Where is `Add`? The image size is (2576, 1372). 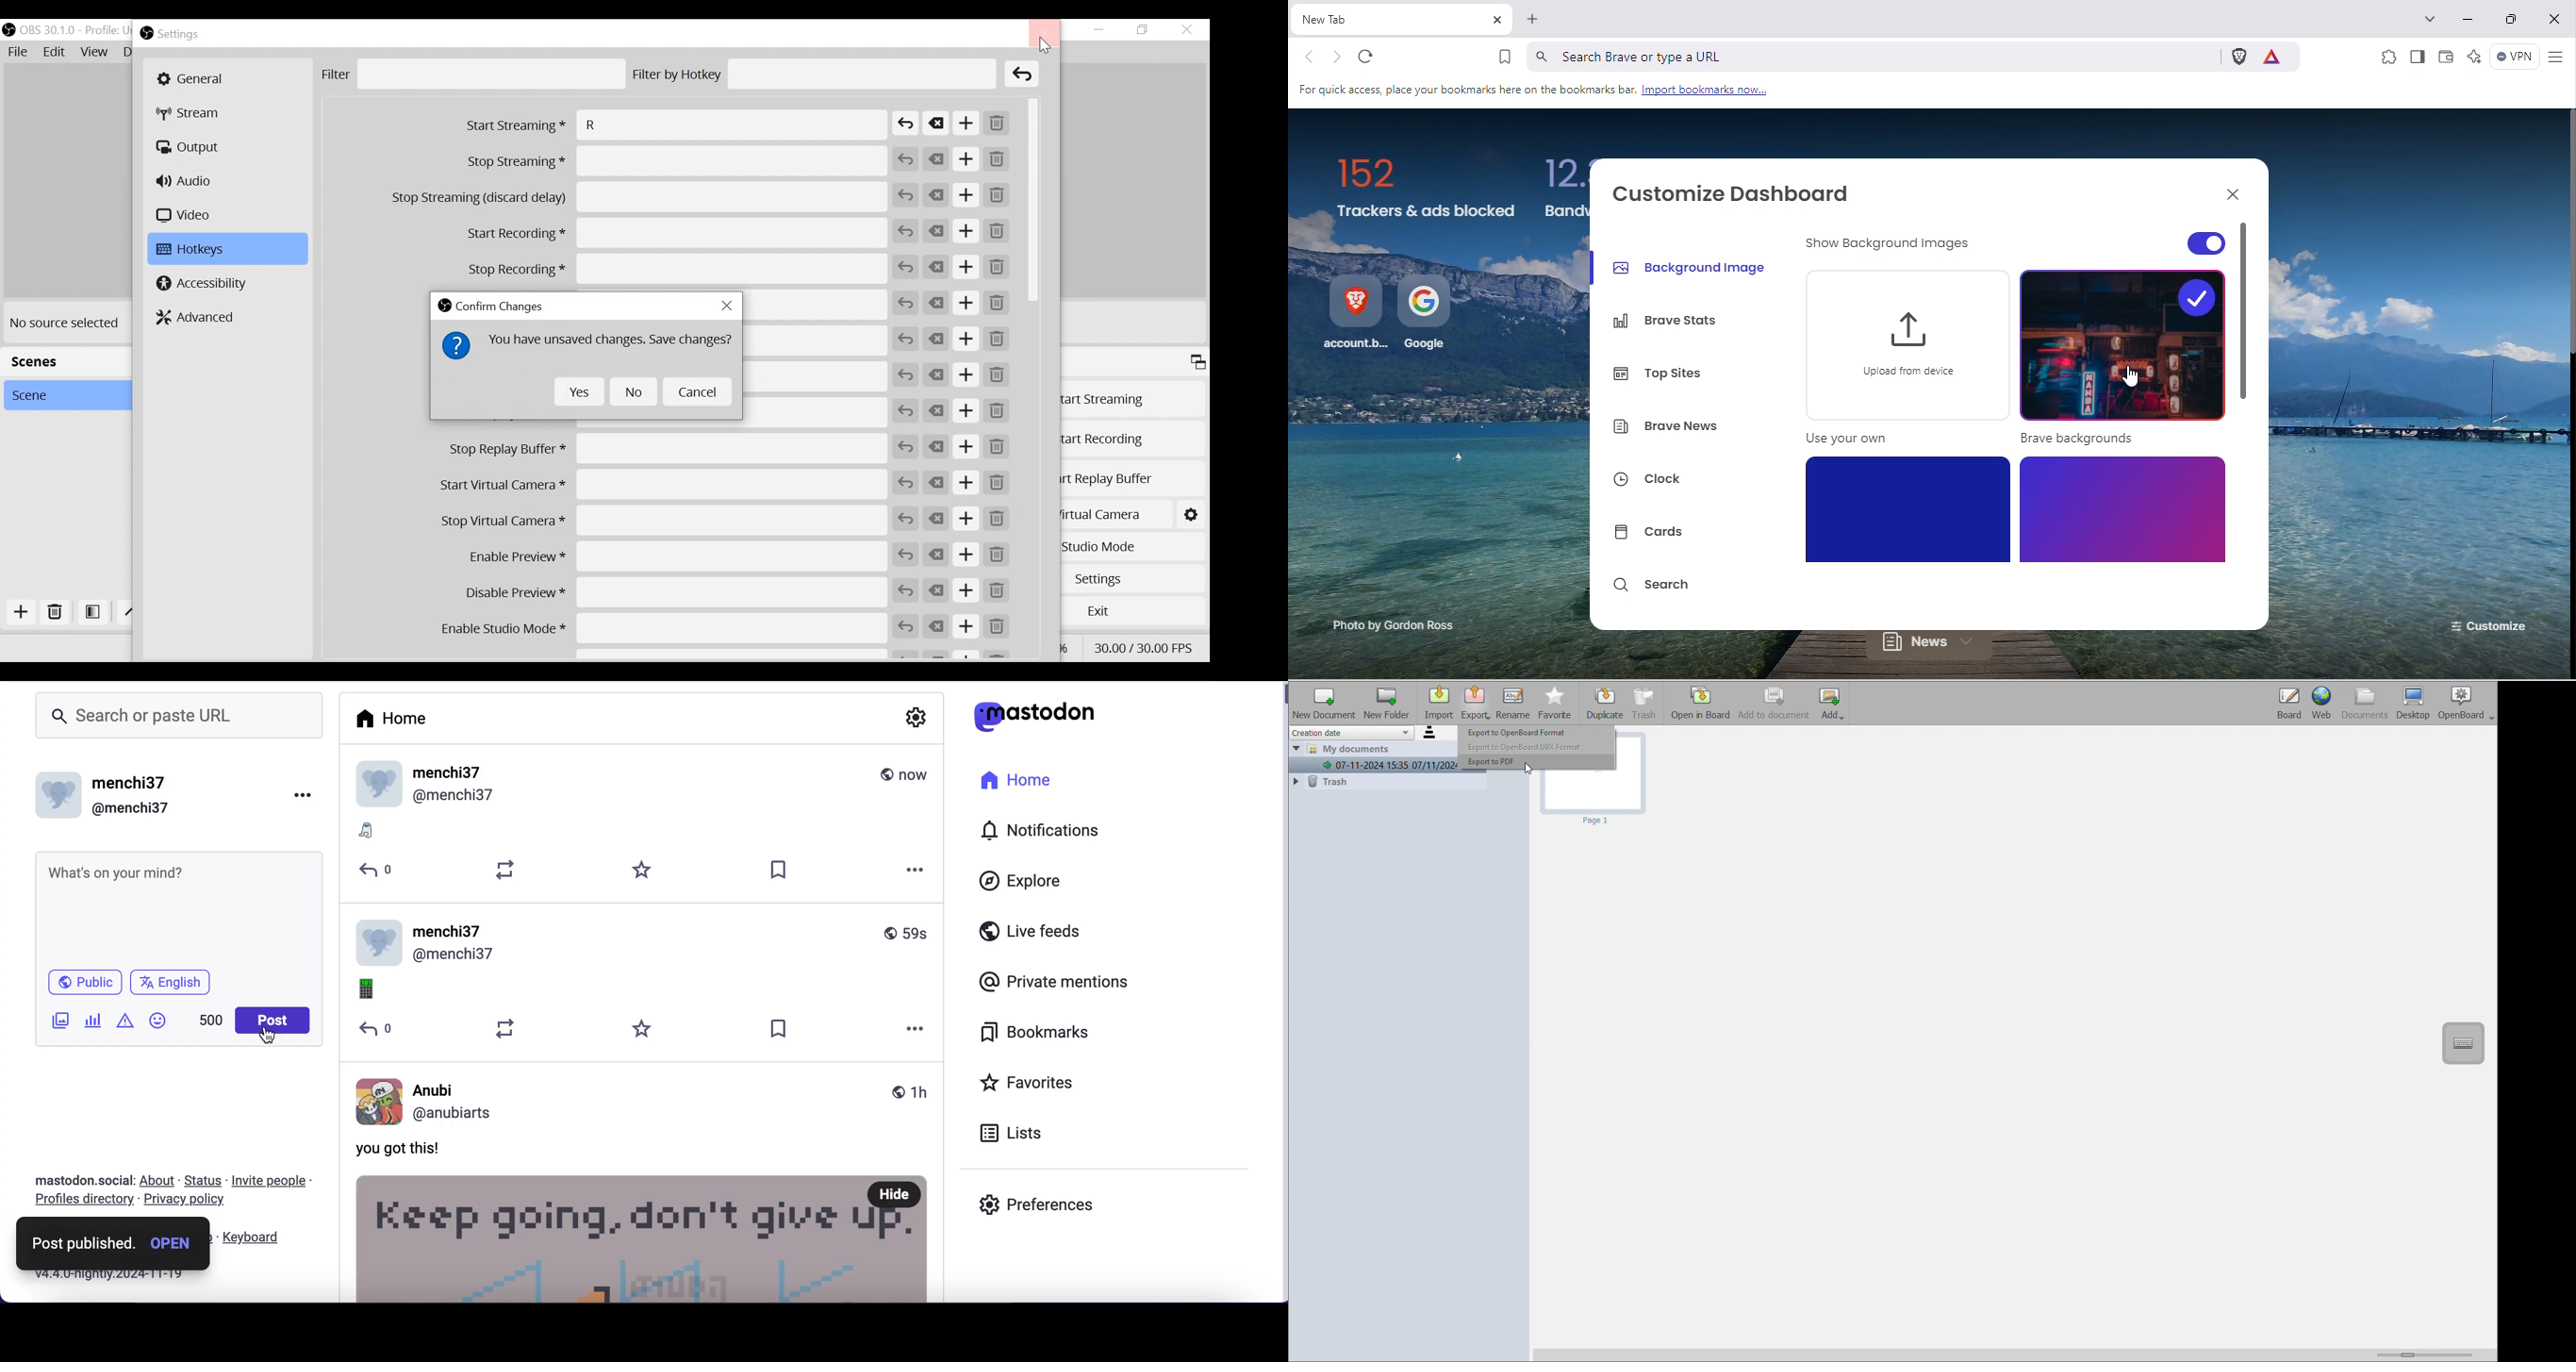
Add is located at coordinates (967, 124).